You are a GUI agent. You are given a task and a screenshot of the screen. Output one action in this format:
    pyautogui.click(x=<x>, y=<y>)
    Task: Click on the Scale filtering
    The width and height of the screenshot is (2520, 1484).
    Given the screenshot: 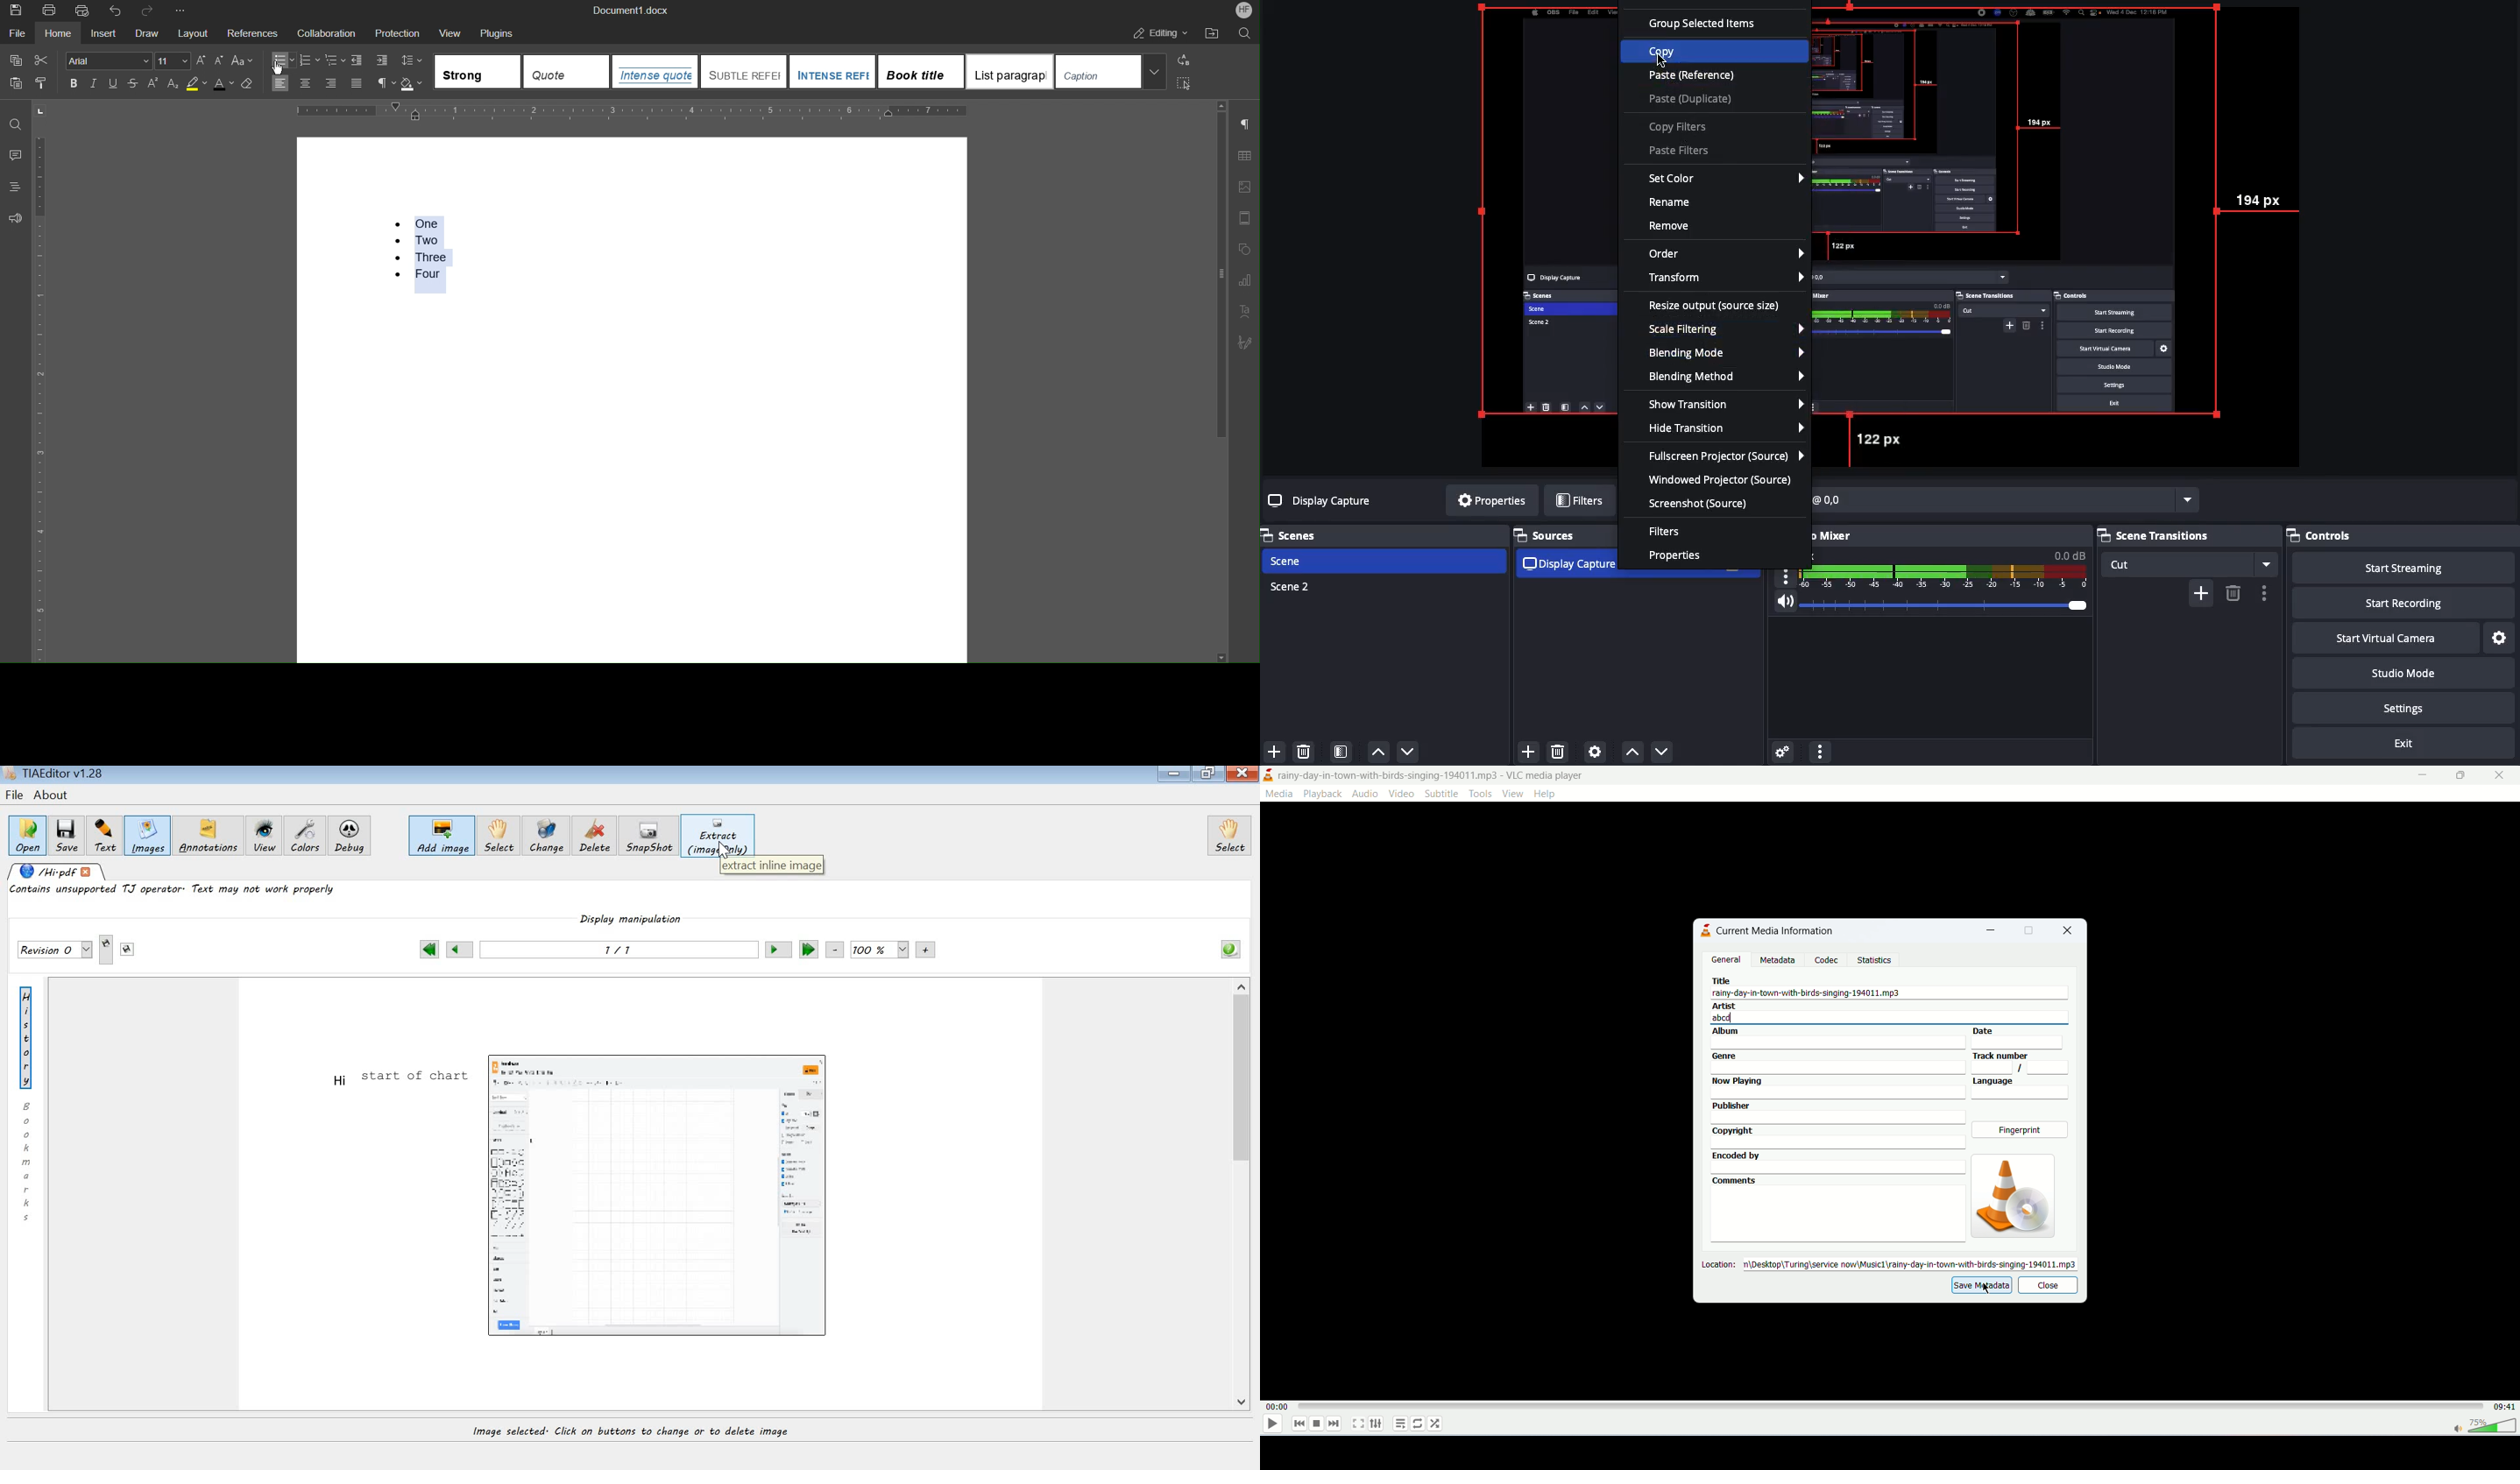 What is the action you would take?
    pyautogui.click(x=1728, y=329)
    